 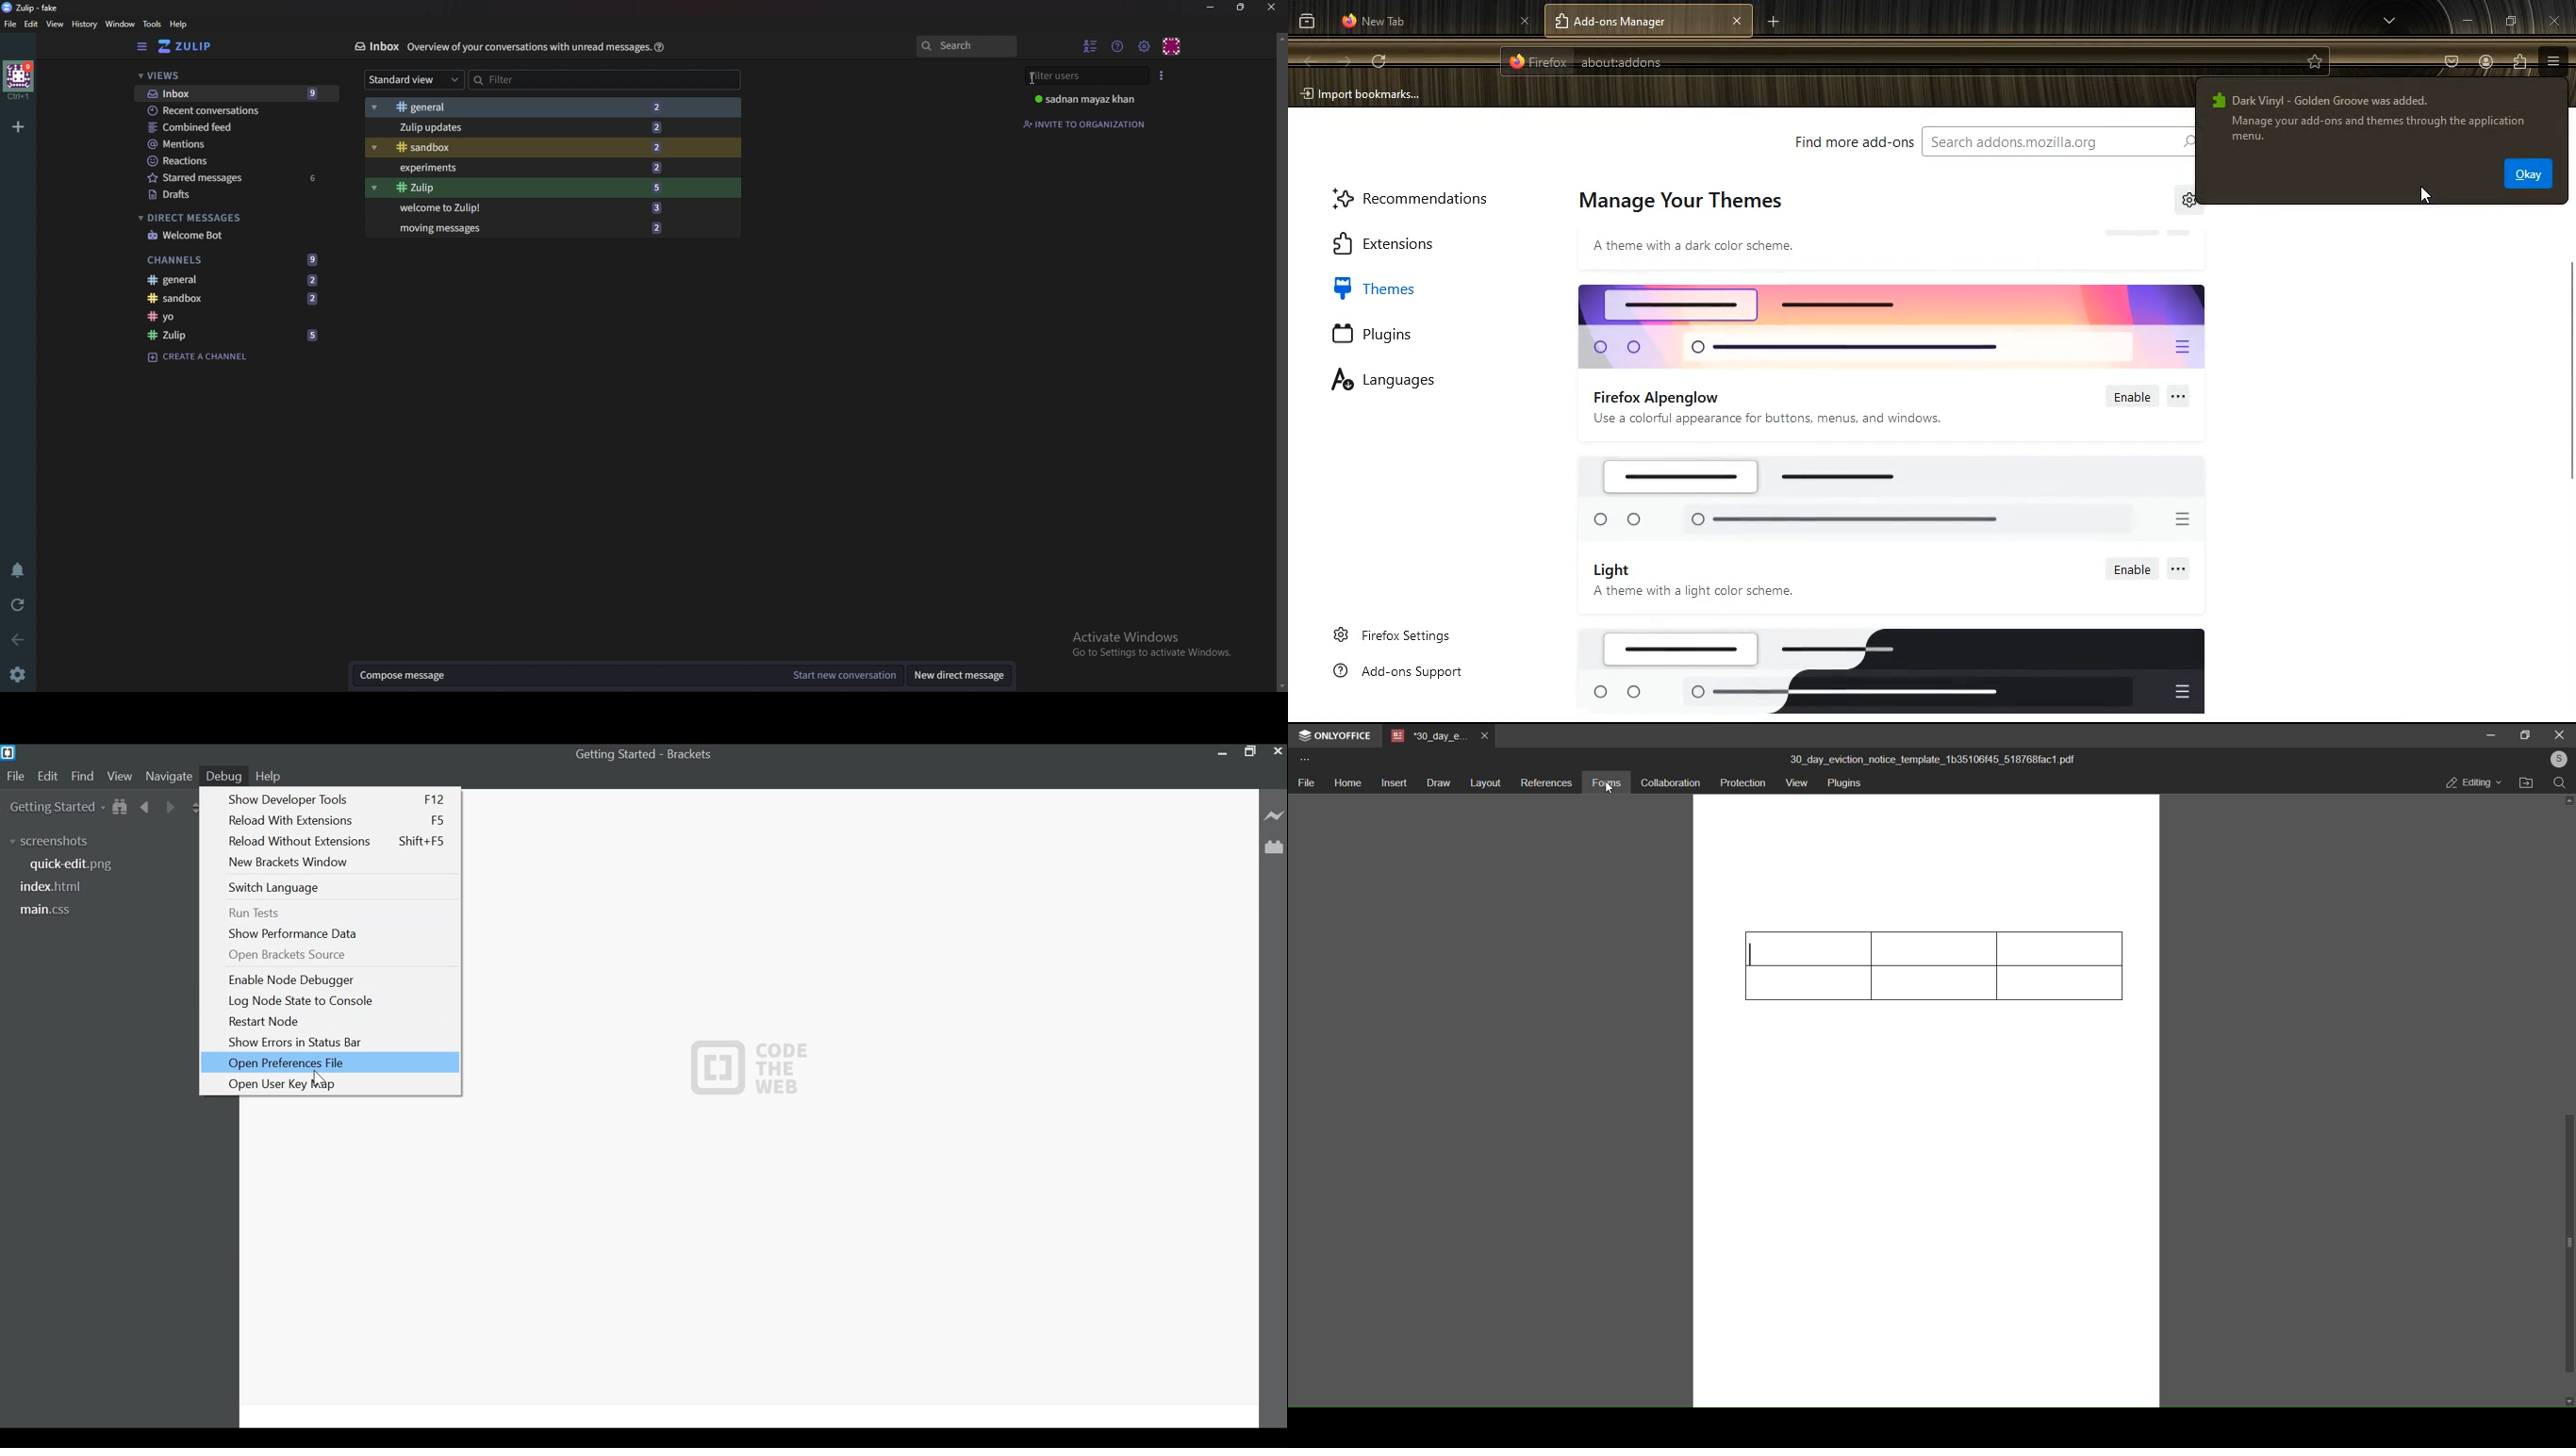 I want to click on Recent conversations, so click(x=230, y=111).